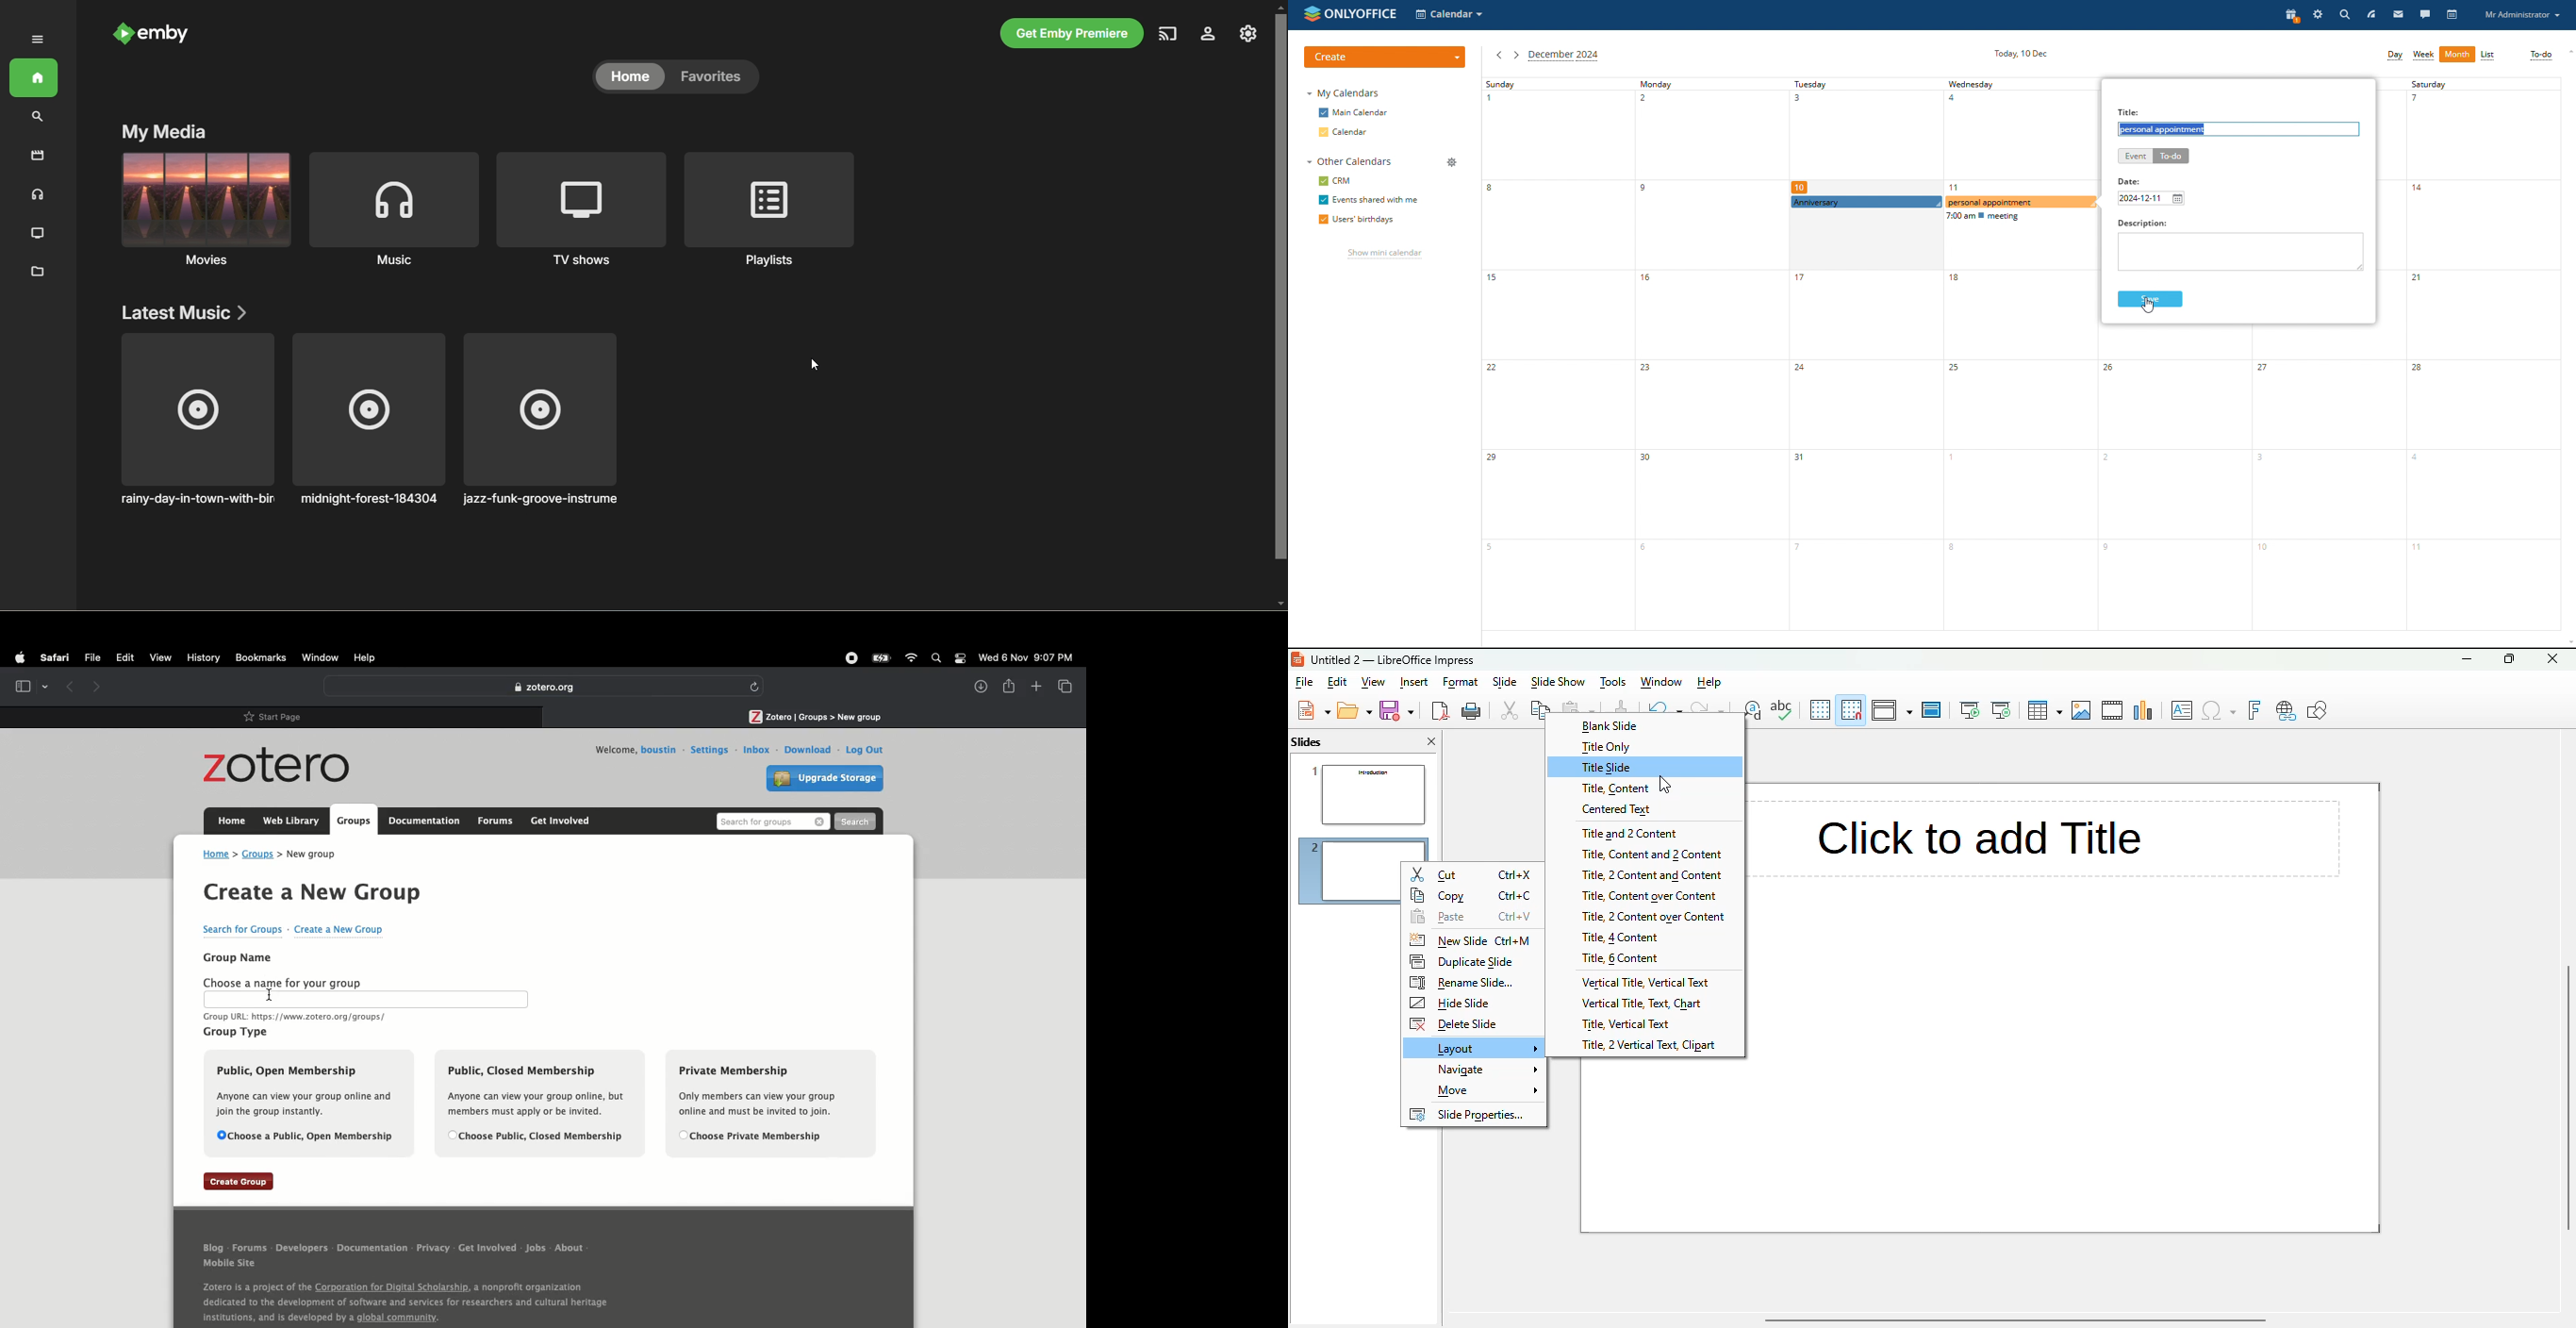  I want to click on New group, so click(316, 853).